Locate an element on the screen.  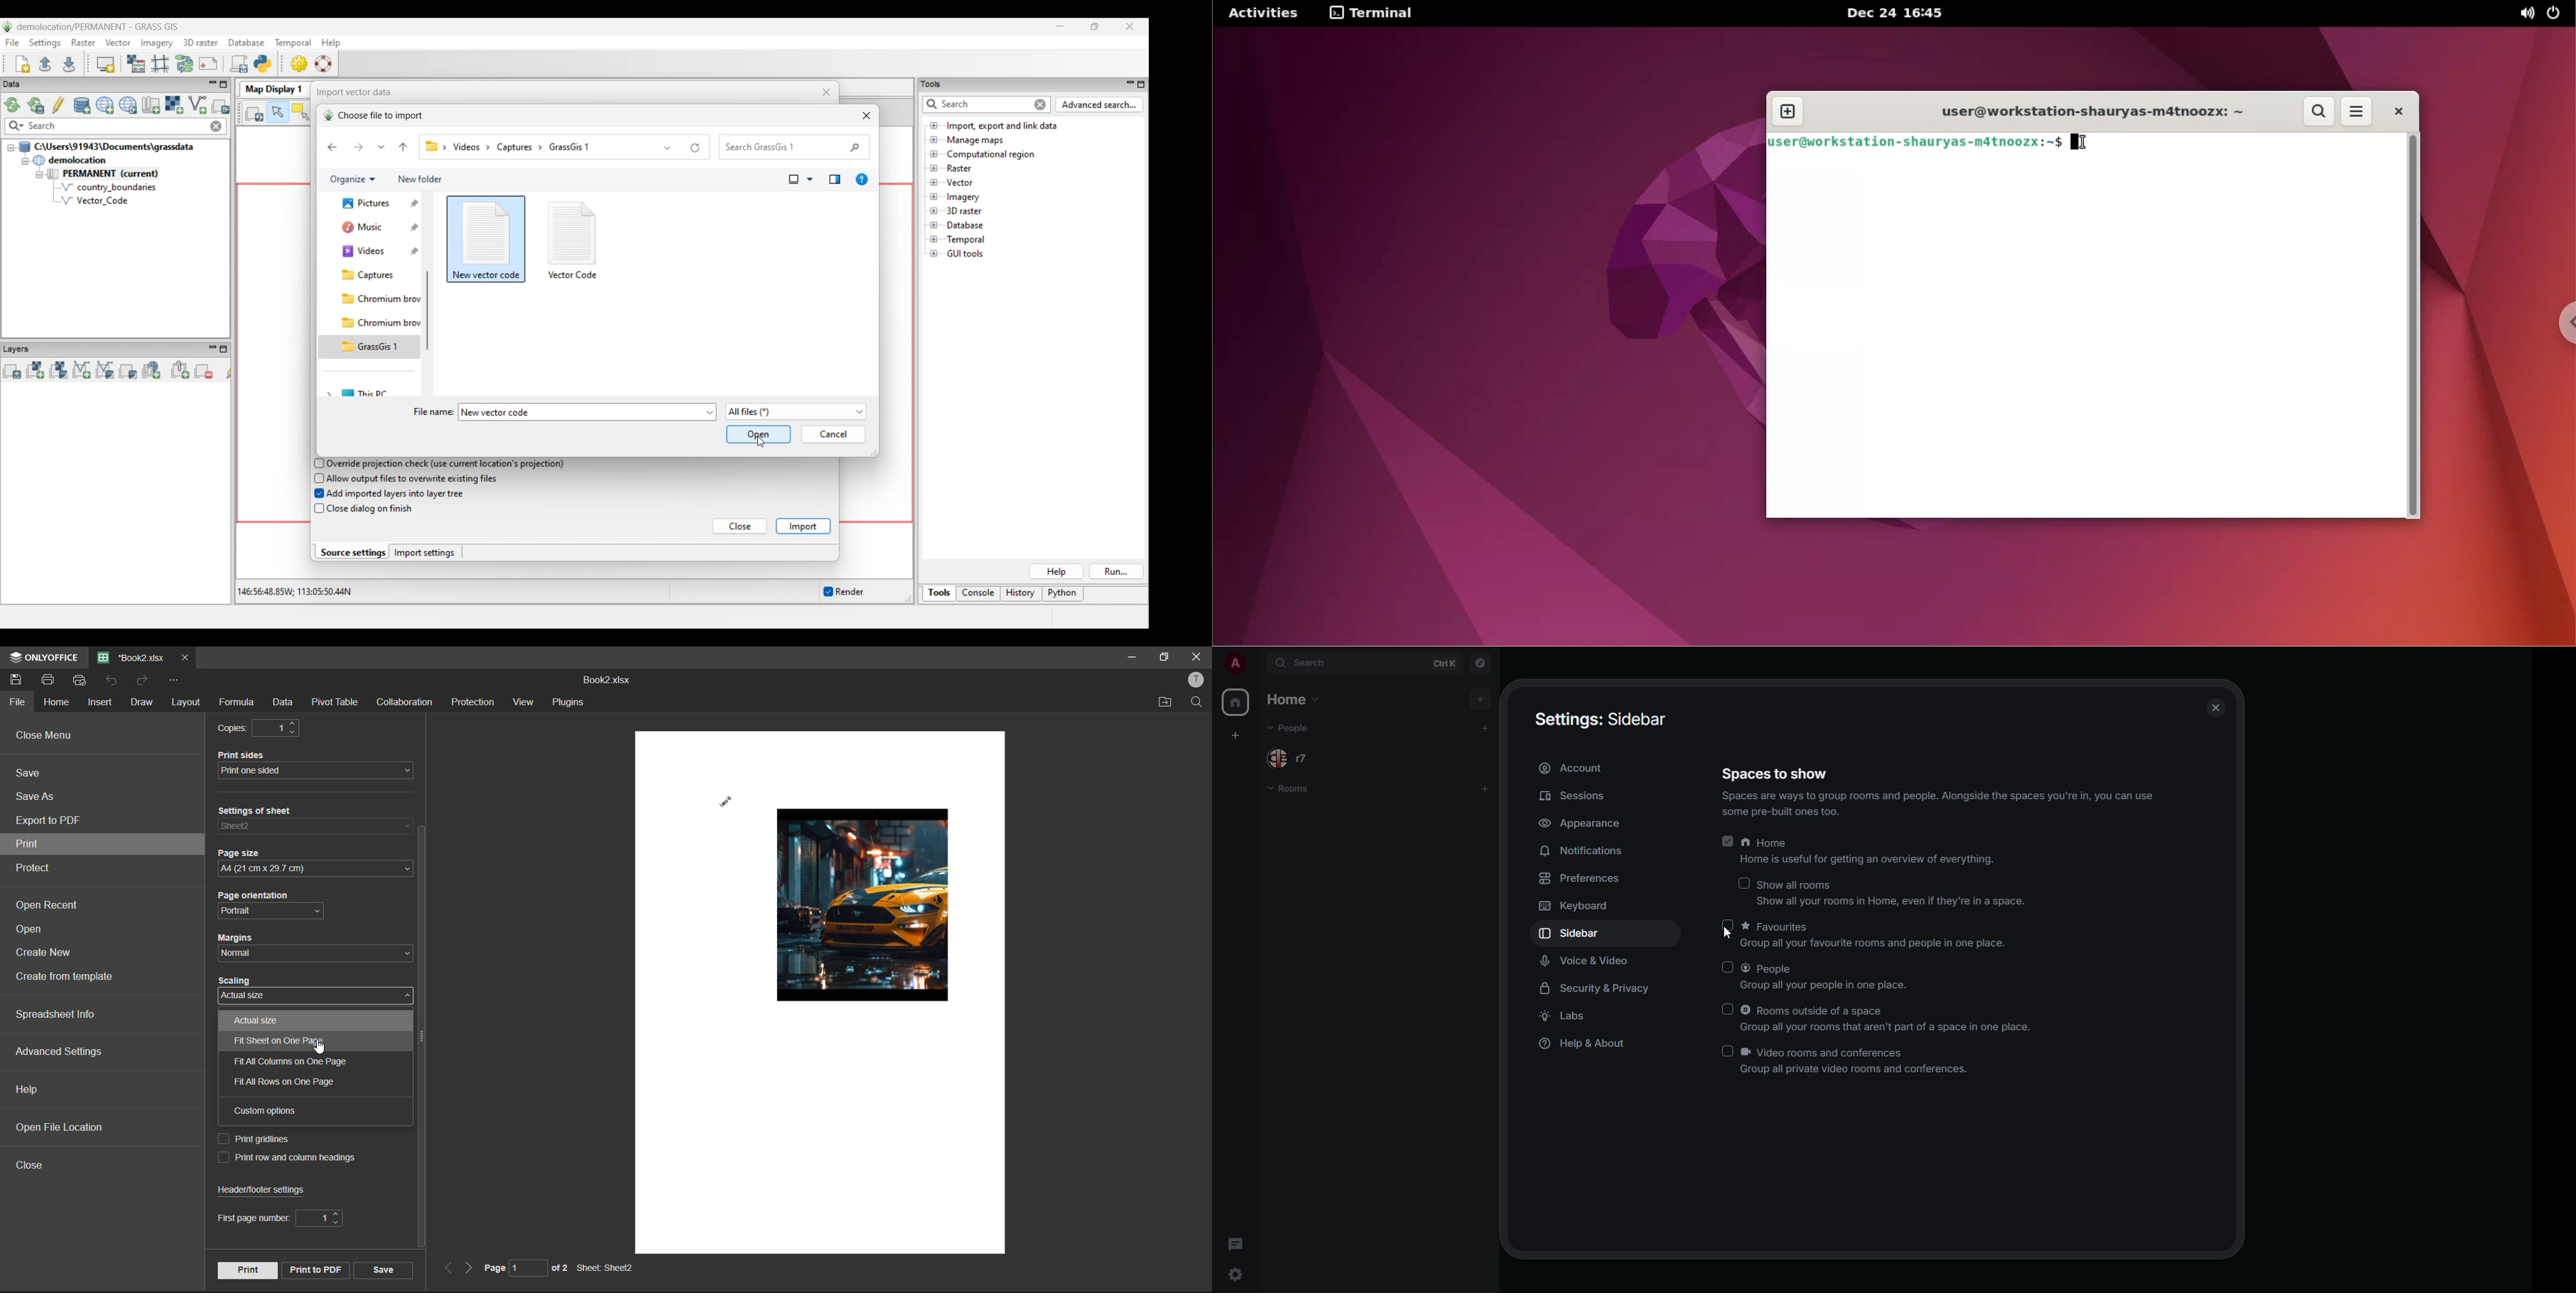
print to pdf is located at coordinates (313, 1268).